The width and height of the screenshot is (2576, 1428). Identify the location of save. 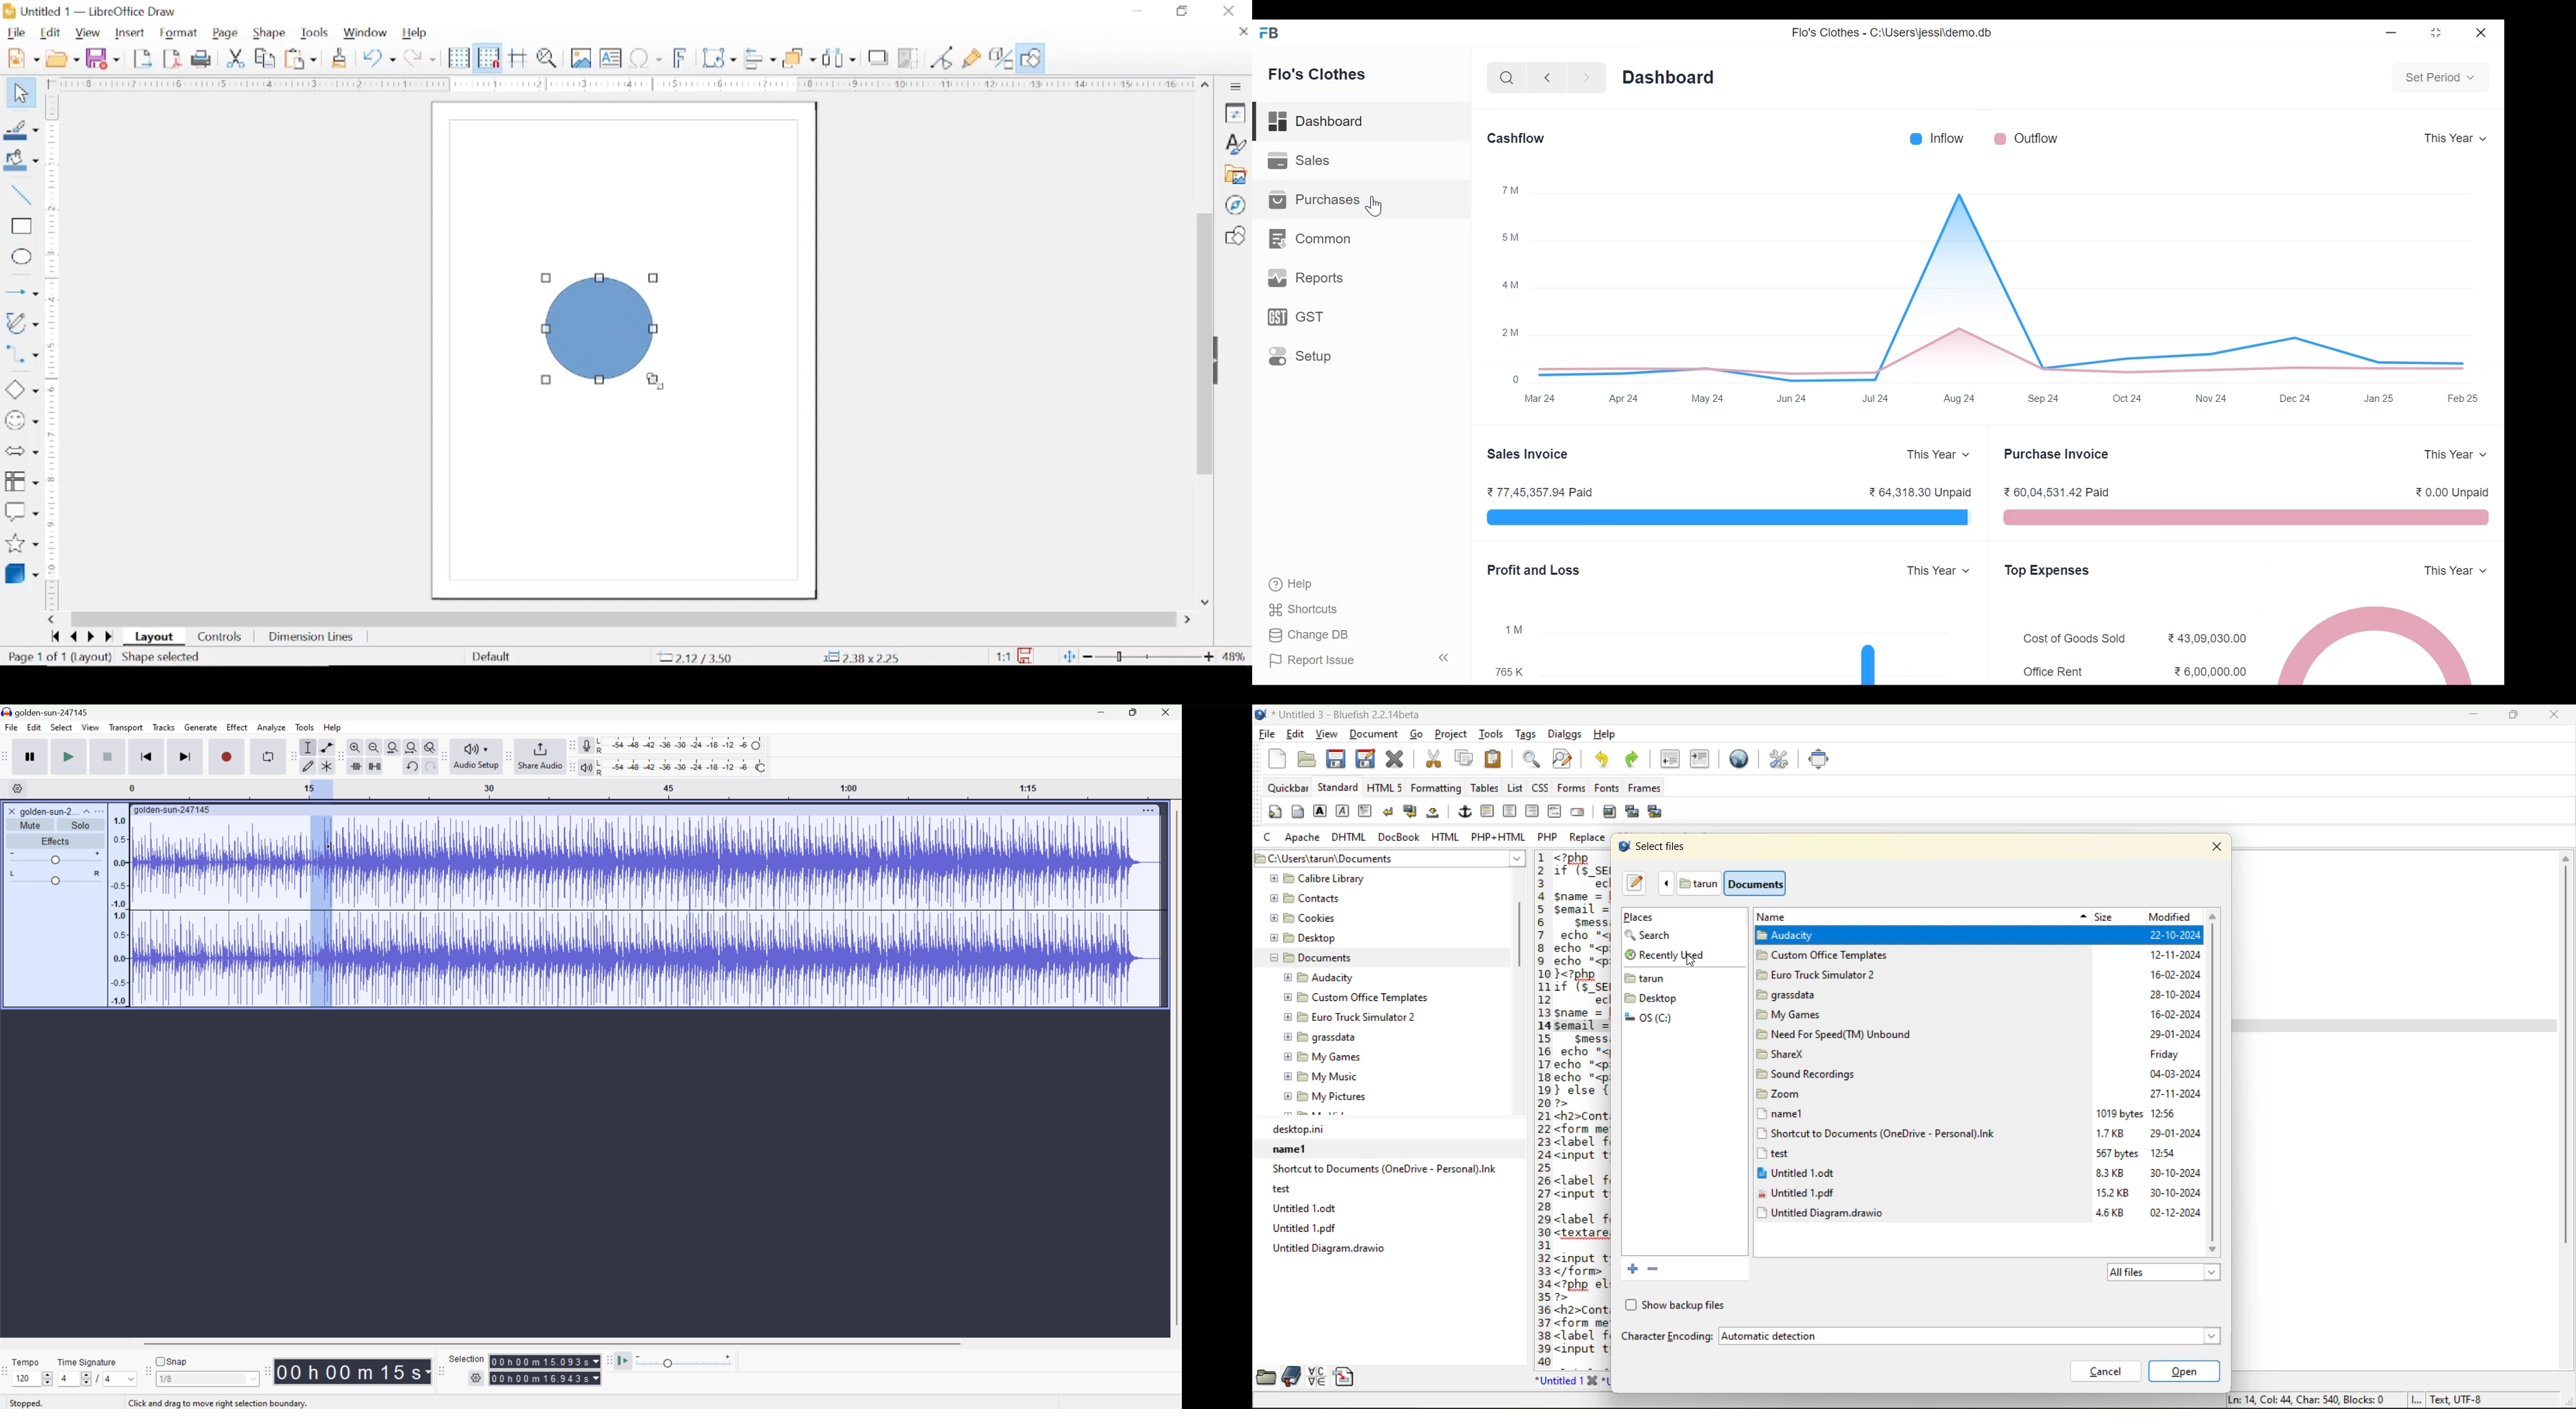
(1336, 759).